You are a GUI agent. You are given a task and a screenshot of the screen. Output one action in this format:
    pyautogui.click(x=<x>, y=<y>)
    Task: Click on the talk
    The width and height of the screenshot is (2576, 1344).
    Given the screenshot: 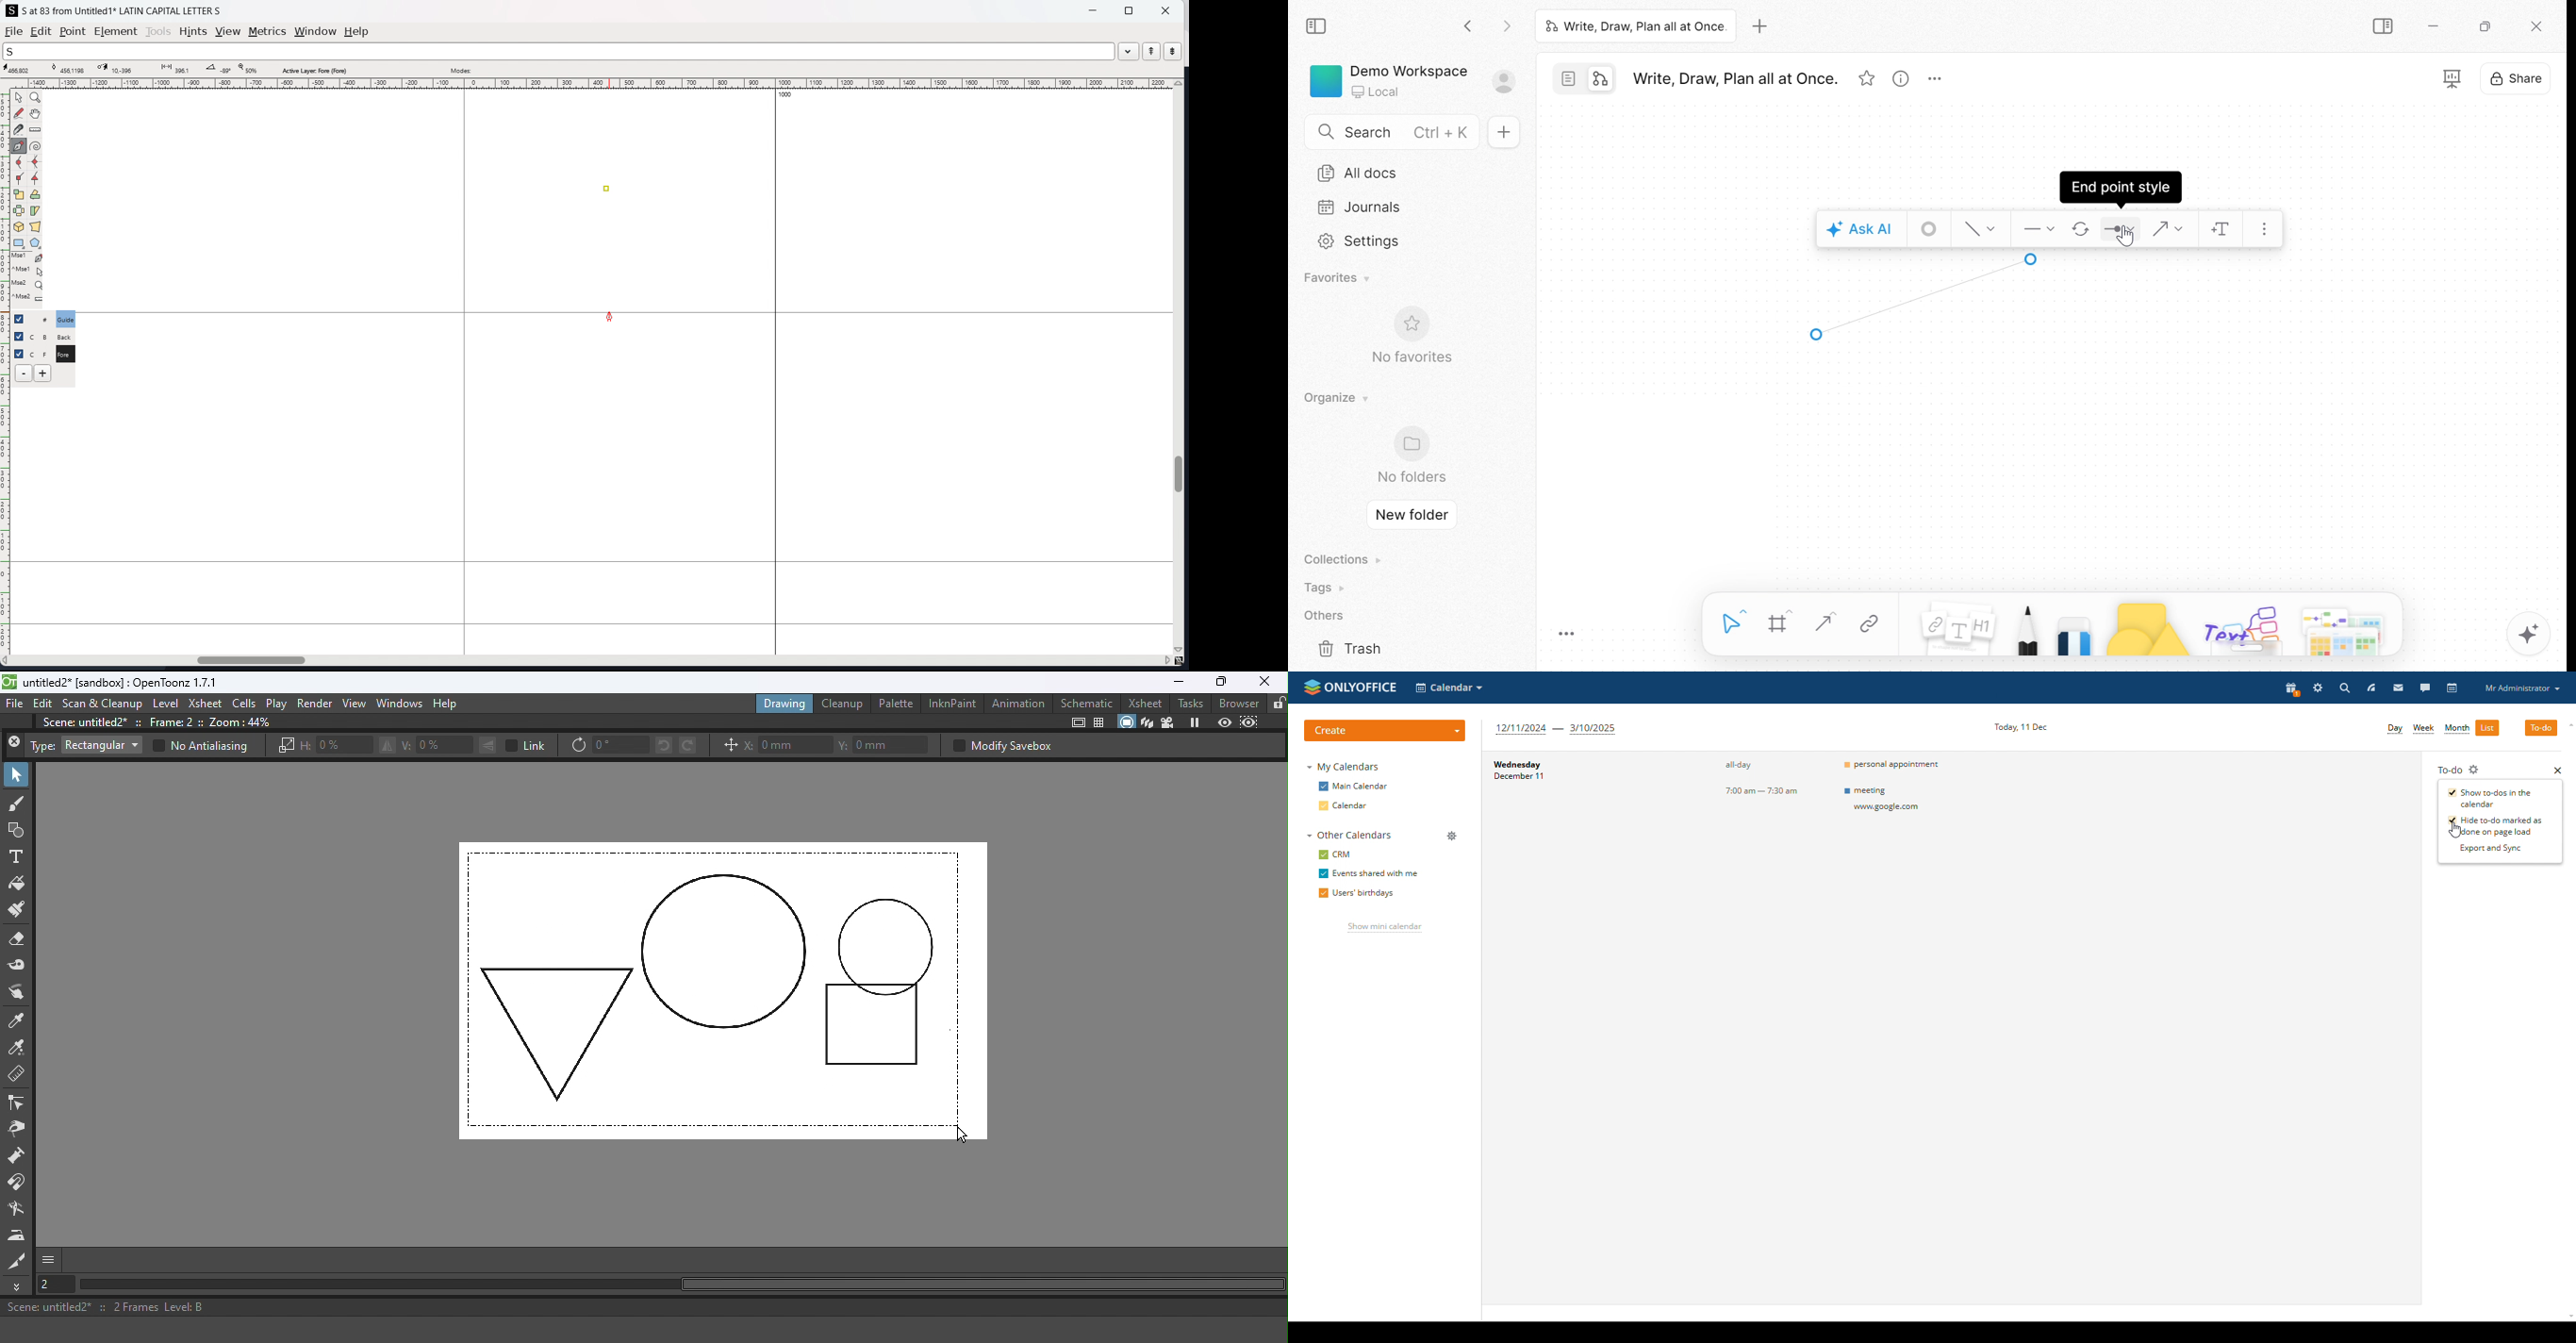 What is the action you would take?
    pyautogui.click(x=2424, y=688)
    